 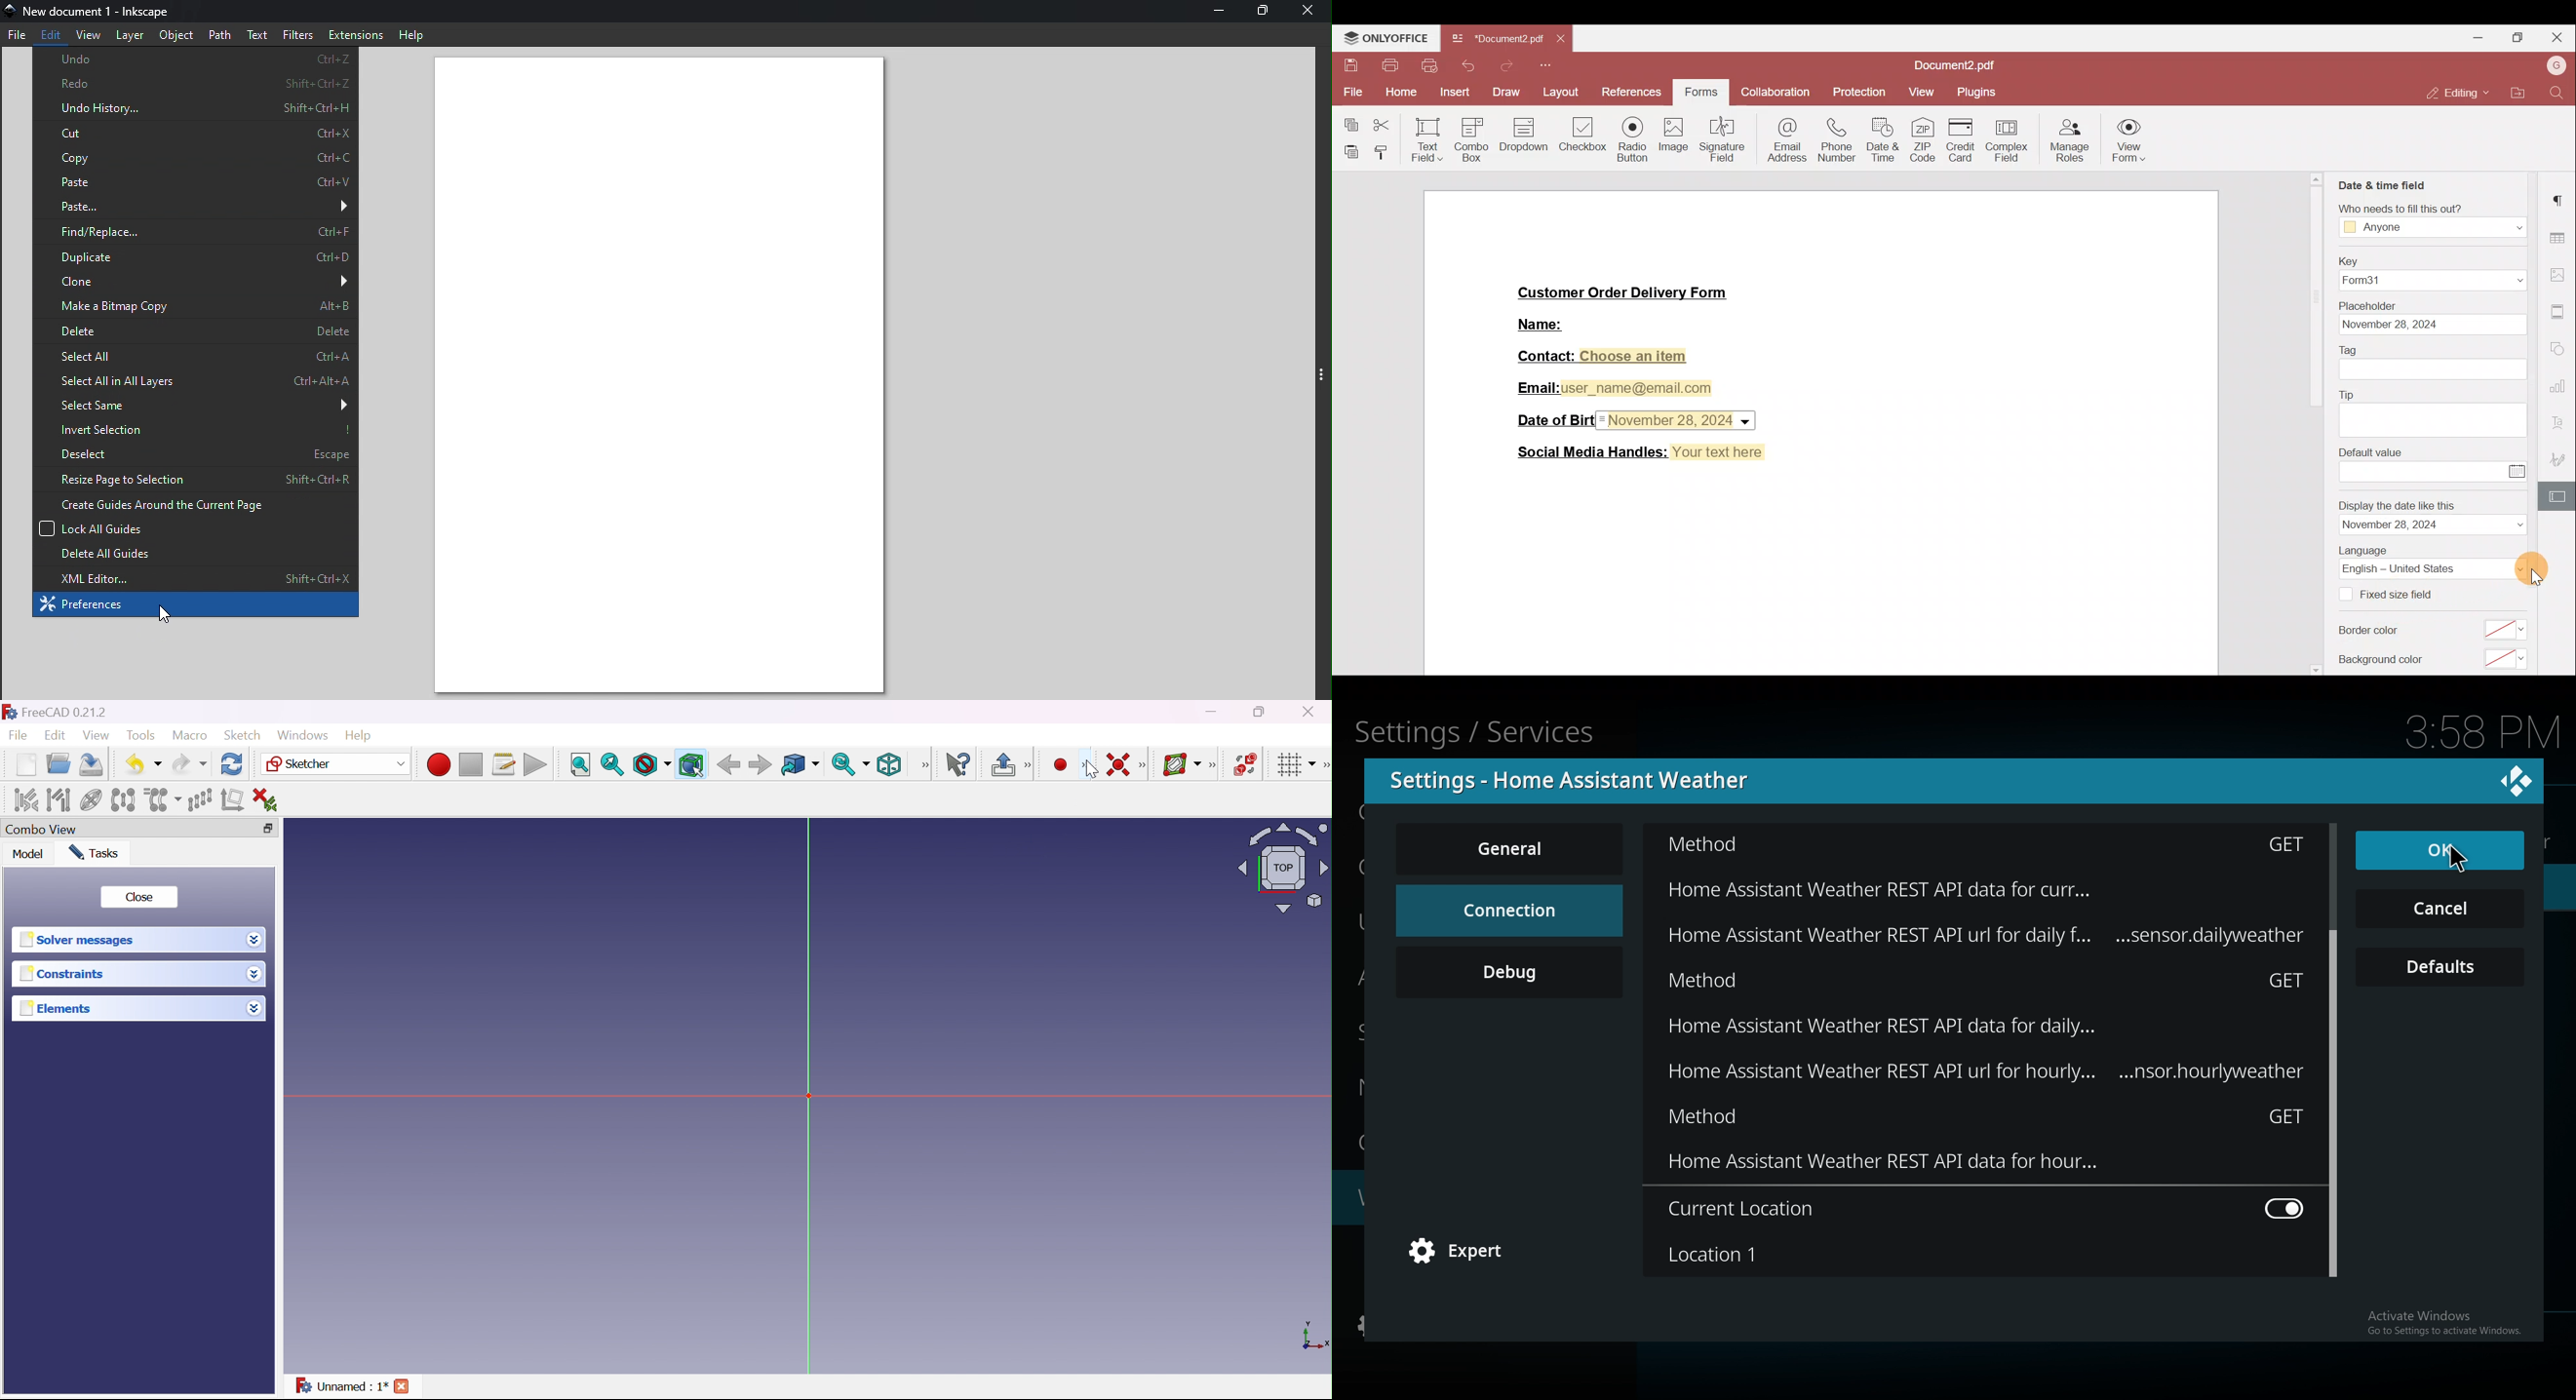 I want to click on Object, so click(x=173, y=36).